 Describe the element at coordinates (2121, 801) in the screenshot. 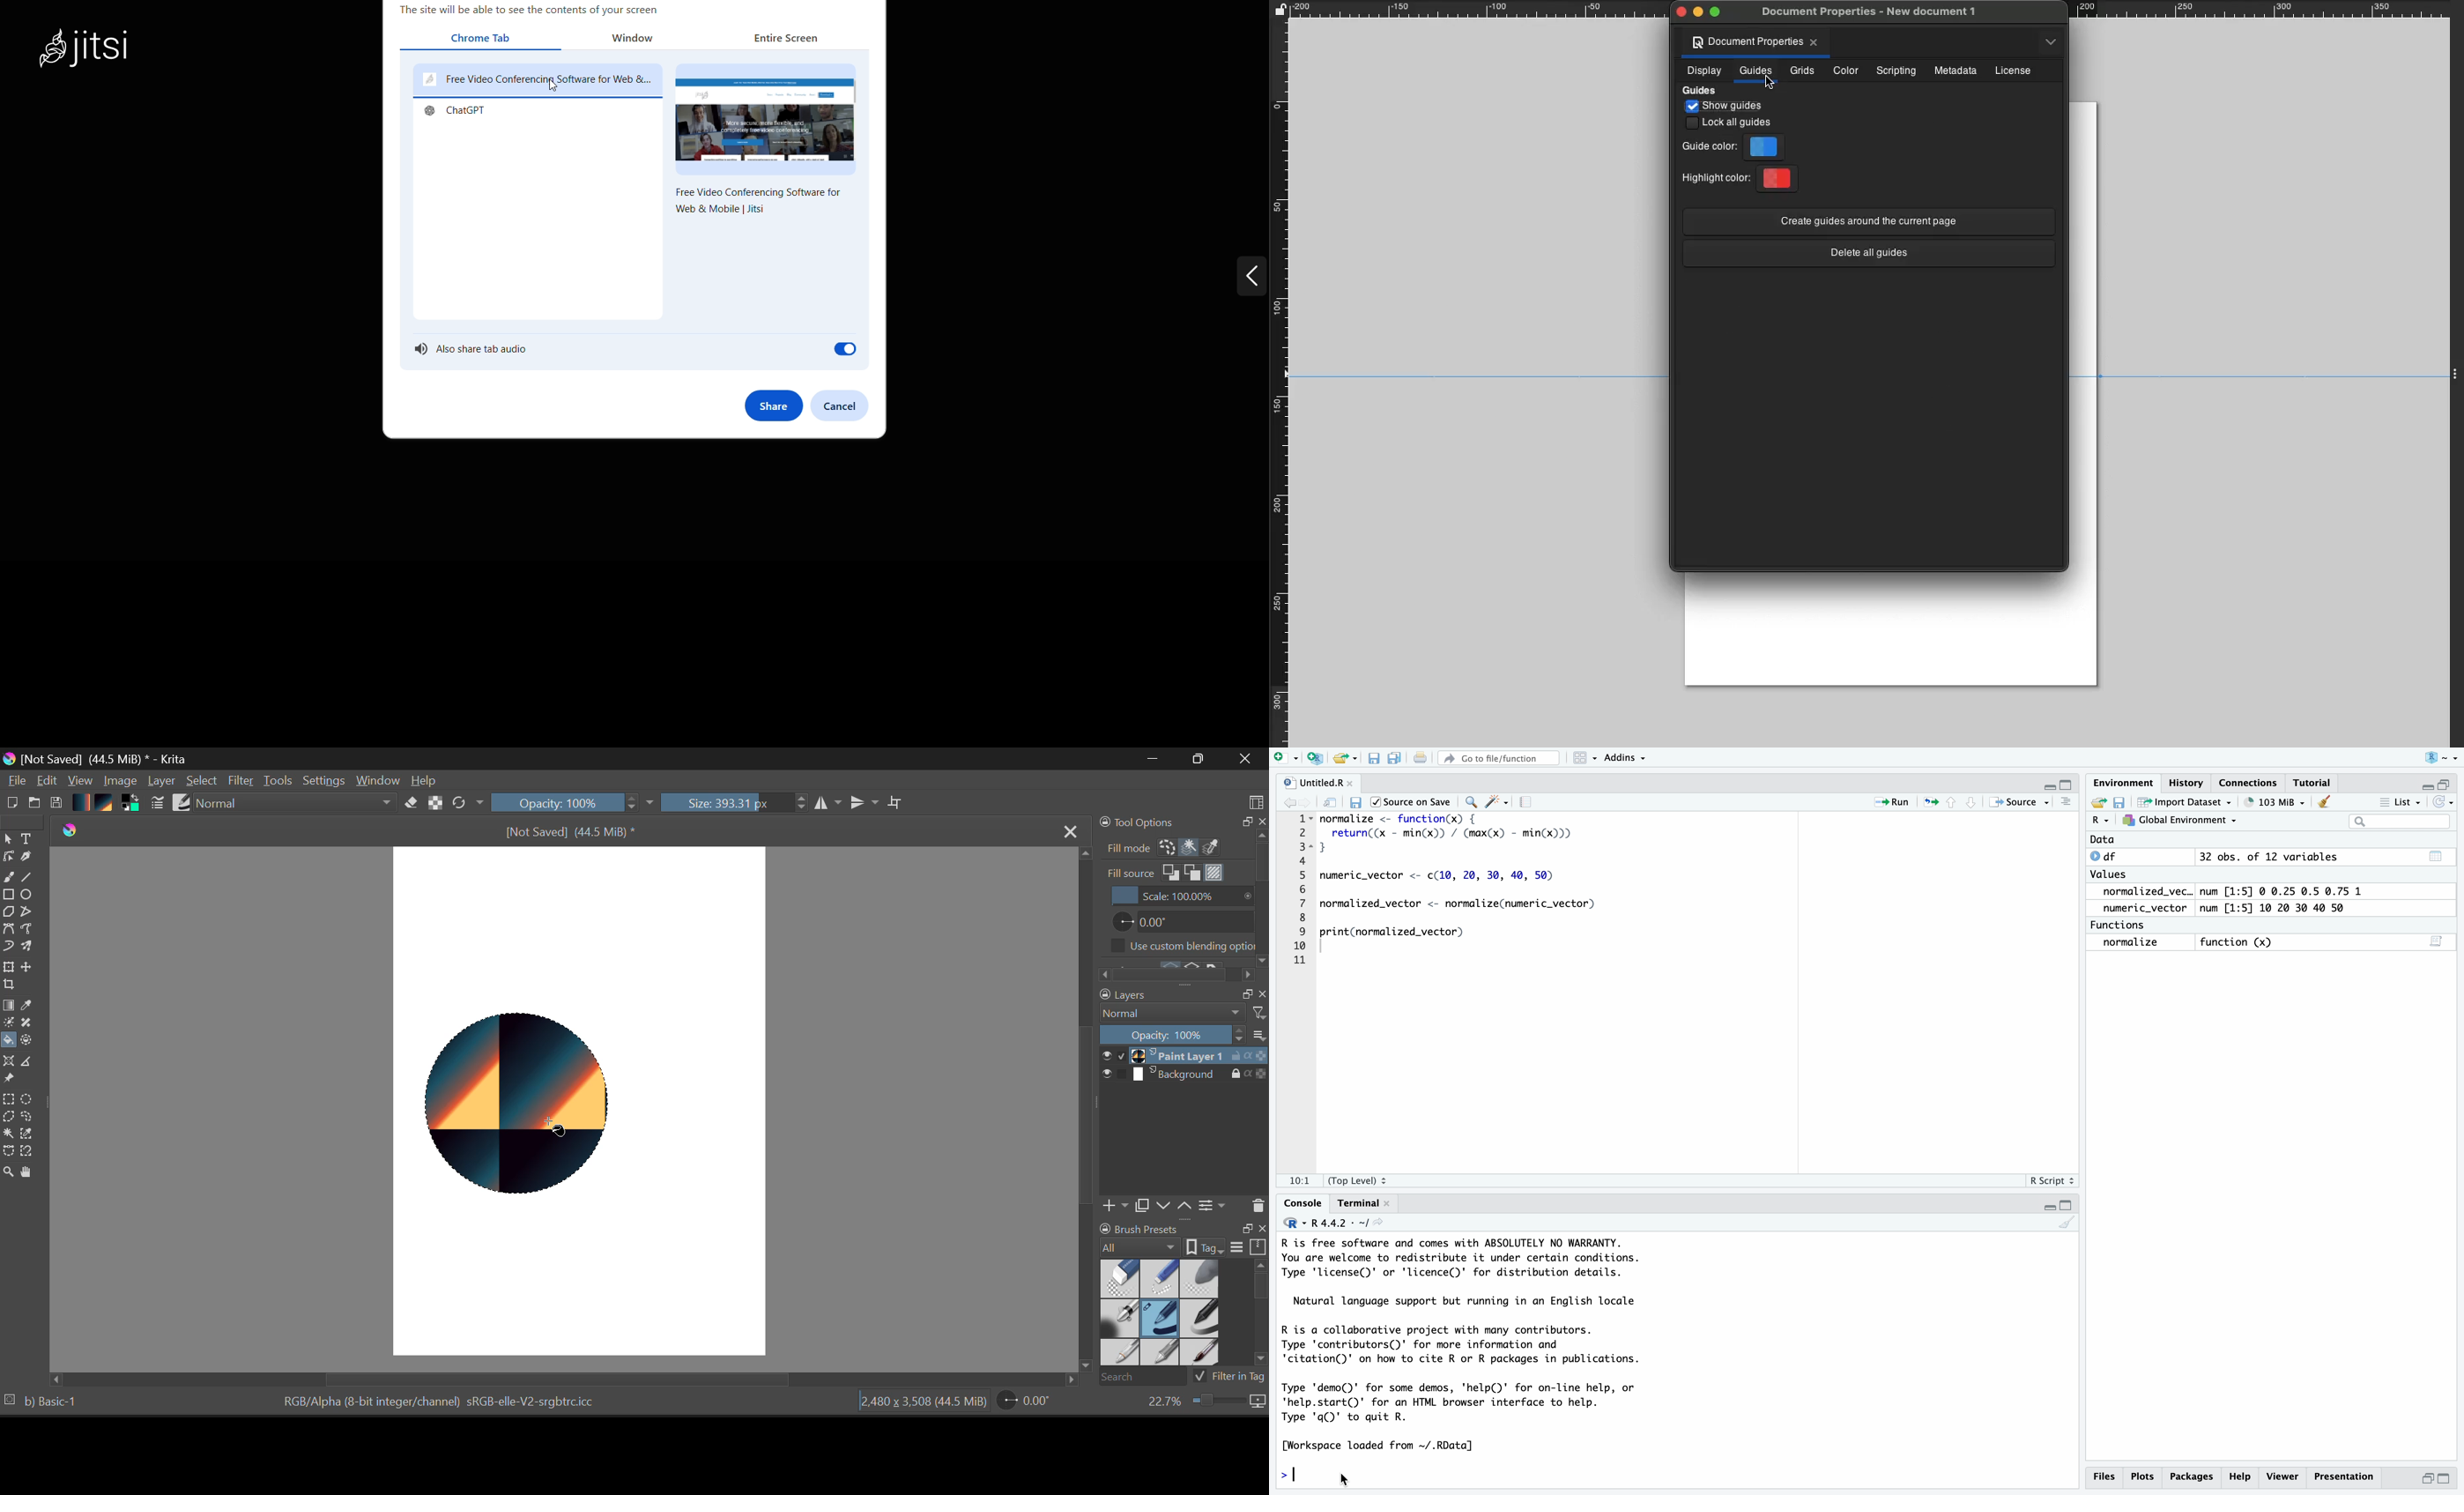

I see `Save workspace as` at that location.